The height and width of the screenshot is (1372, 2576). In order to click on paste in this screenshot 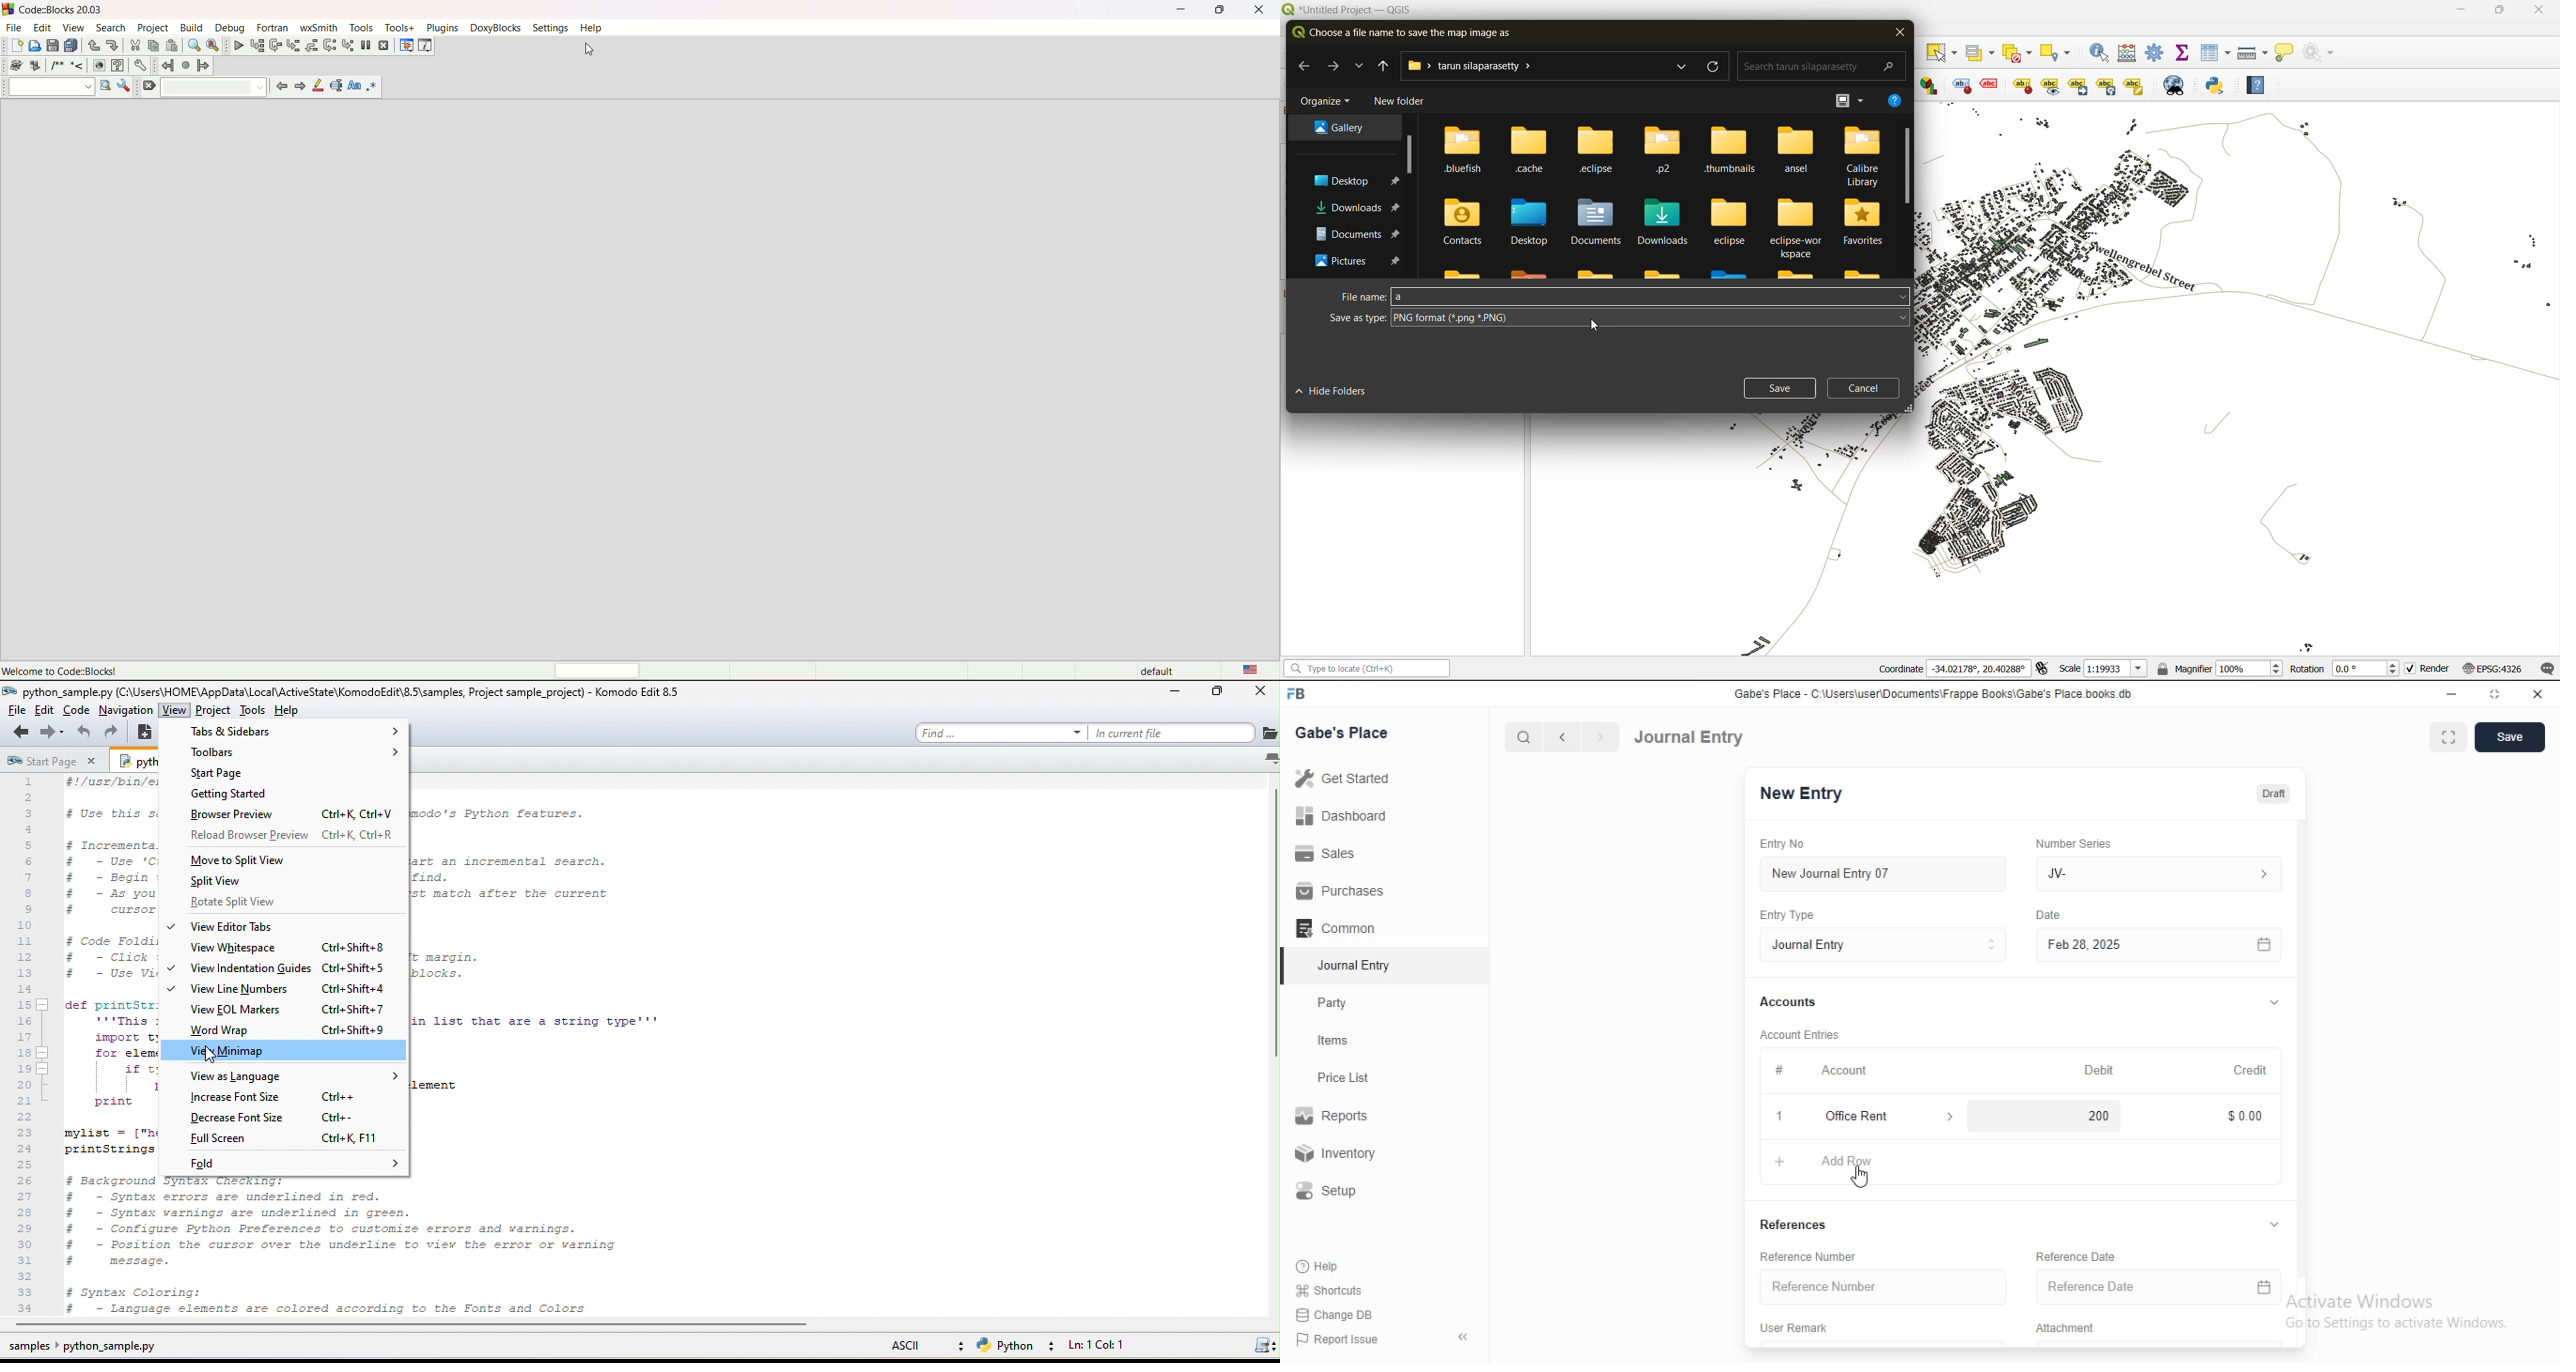, I will do `click(174, 46)`.